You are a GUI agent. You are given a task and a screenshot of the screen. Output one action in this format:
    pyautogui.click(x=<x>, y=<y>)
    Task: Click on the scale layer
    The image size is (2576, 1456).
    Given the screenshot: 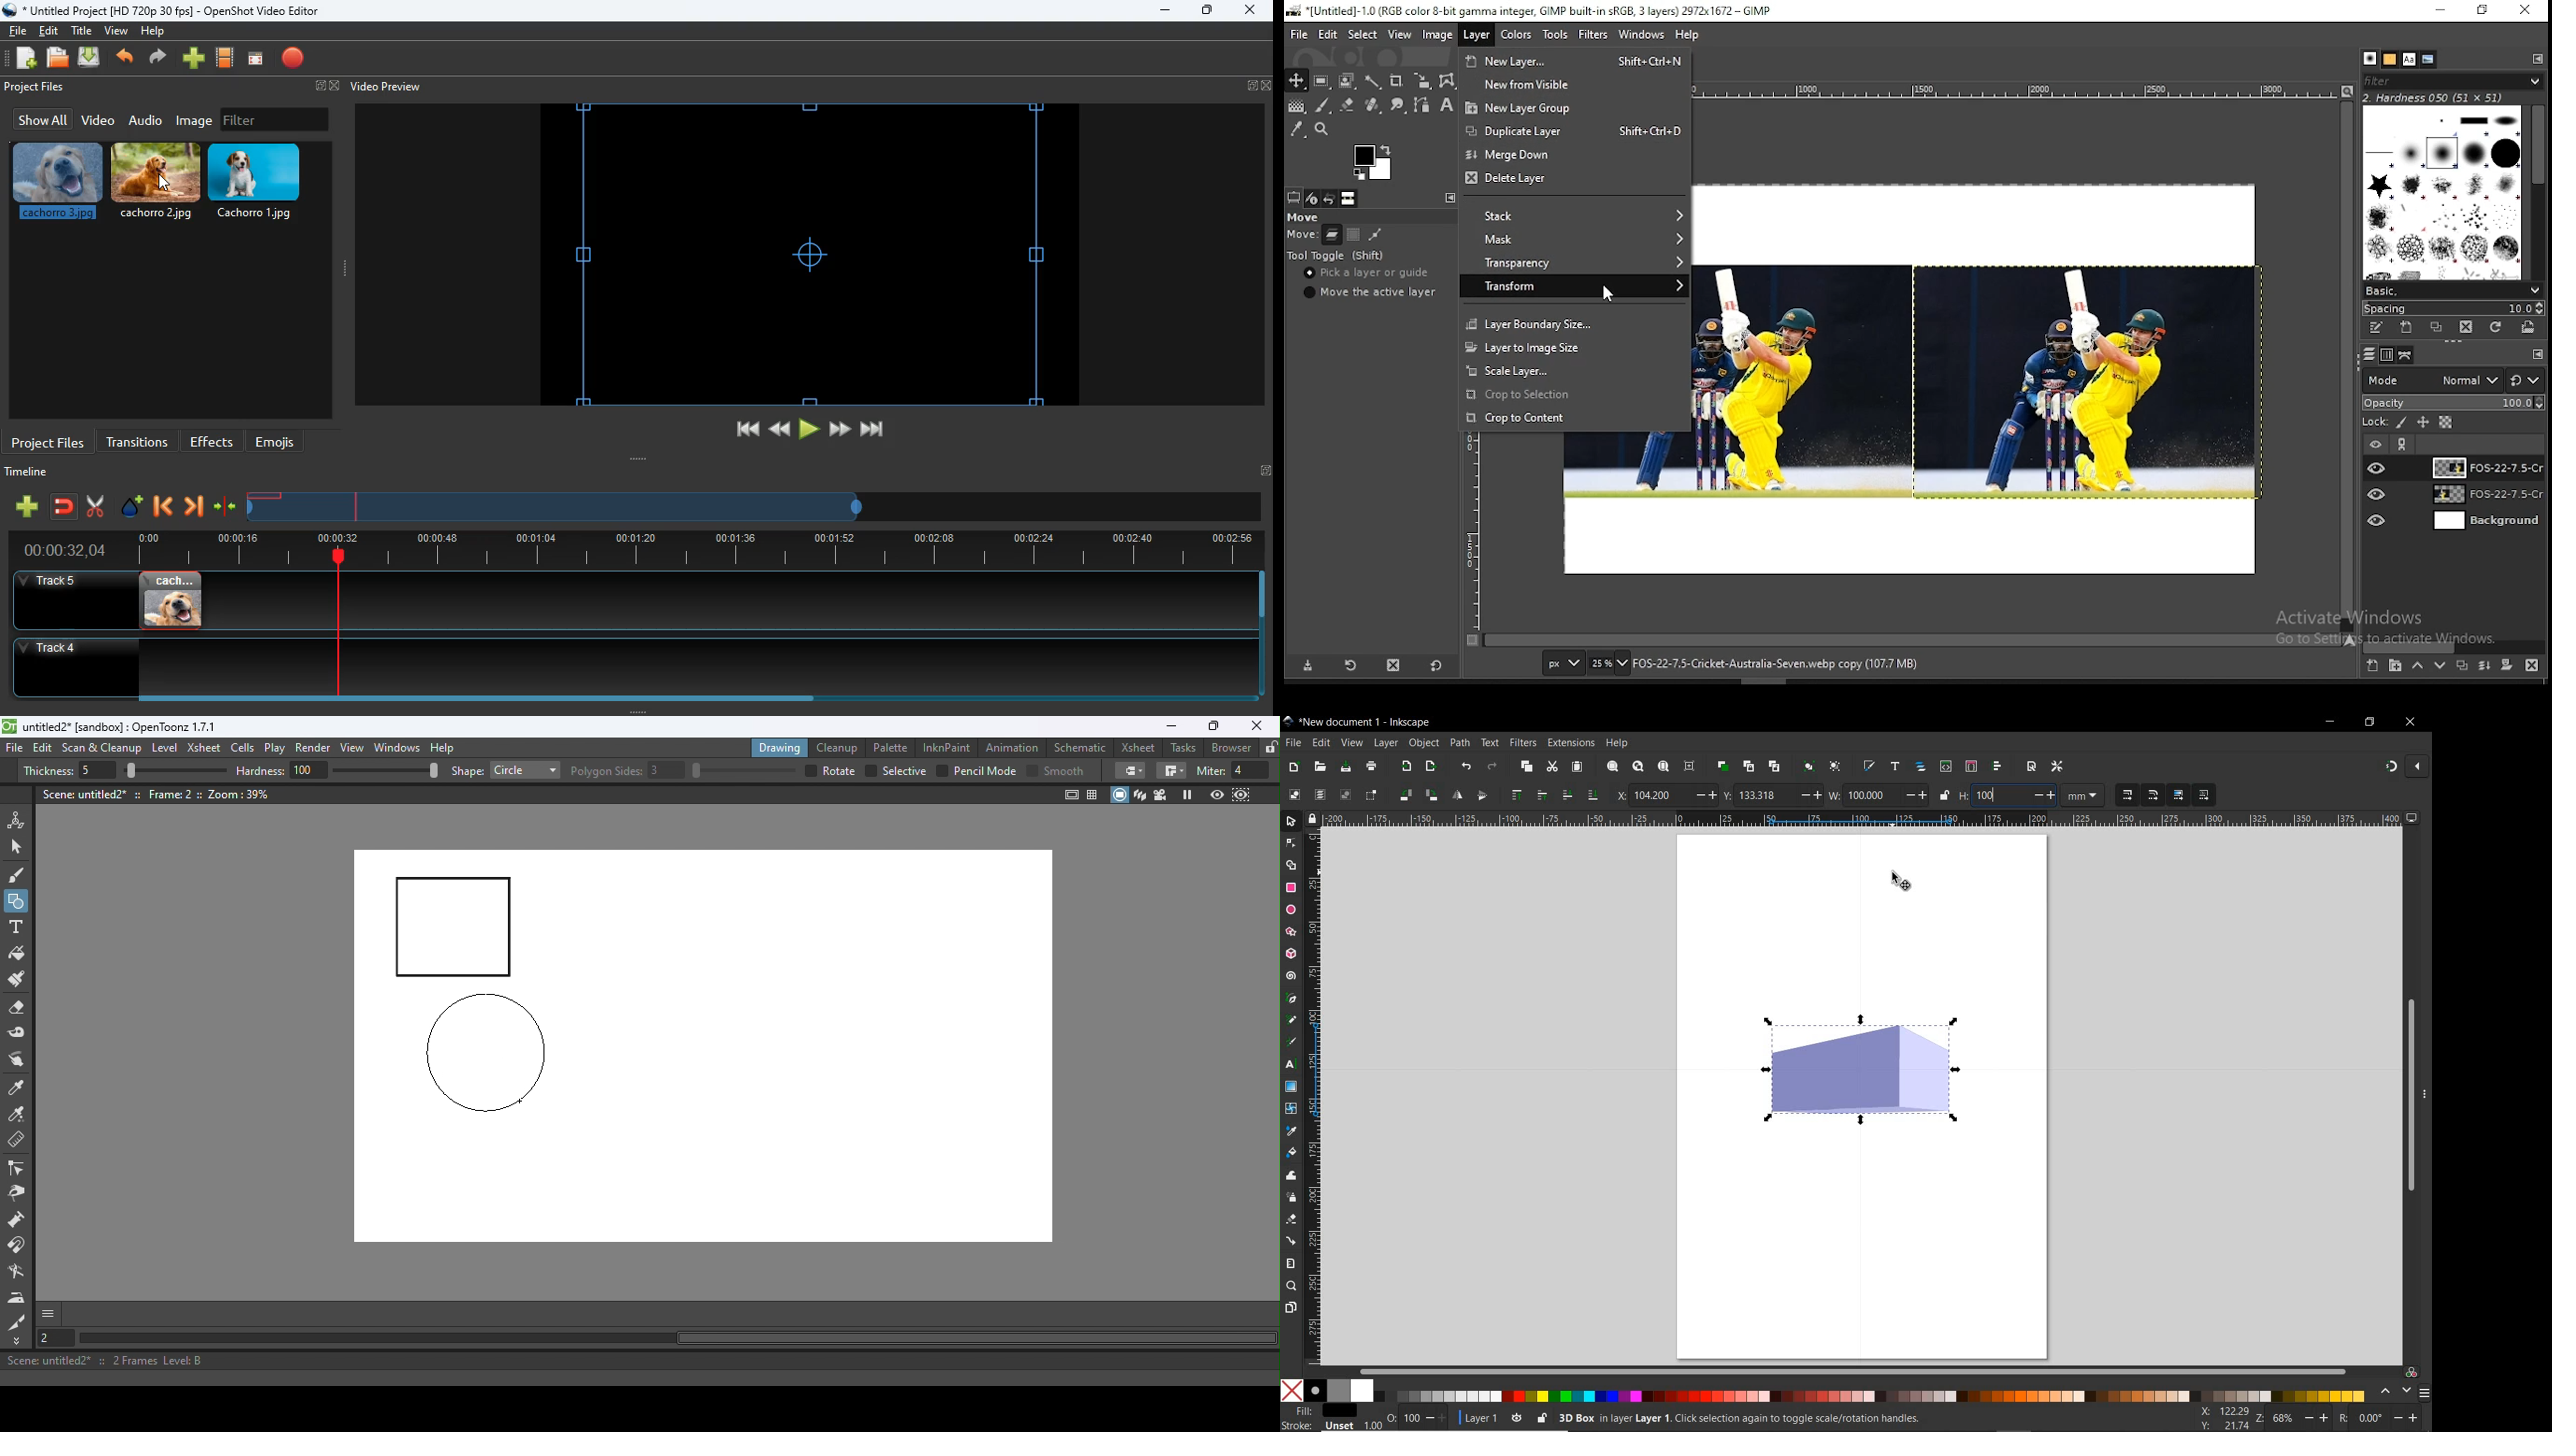 What is the action you would take?
    pyautogui.click(x=1576, y=371)
    